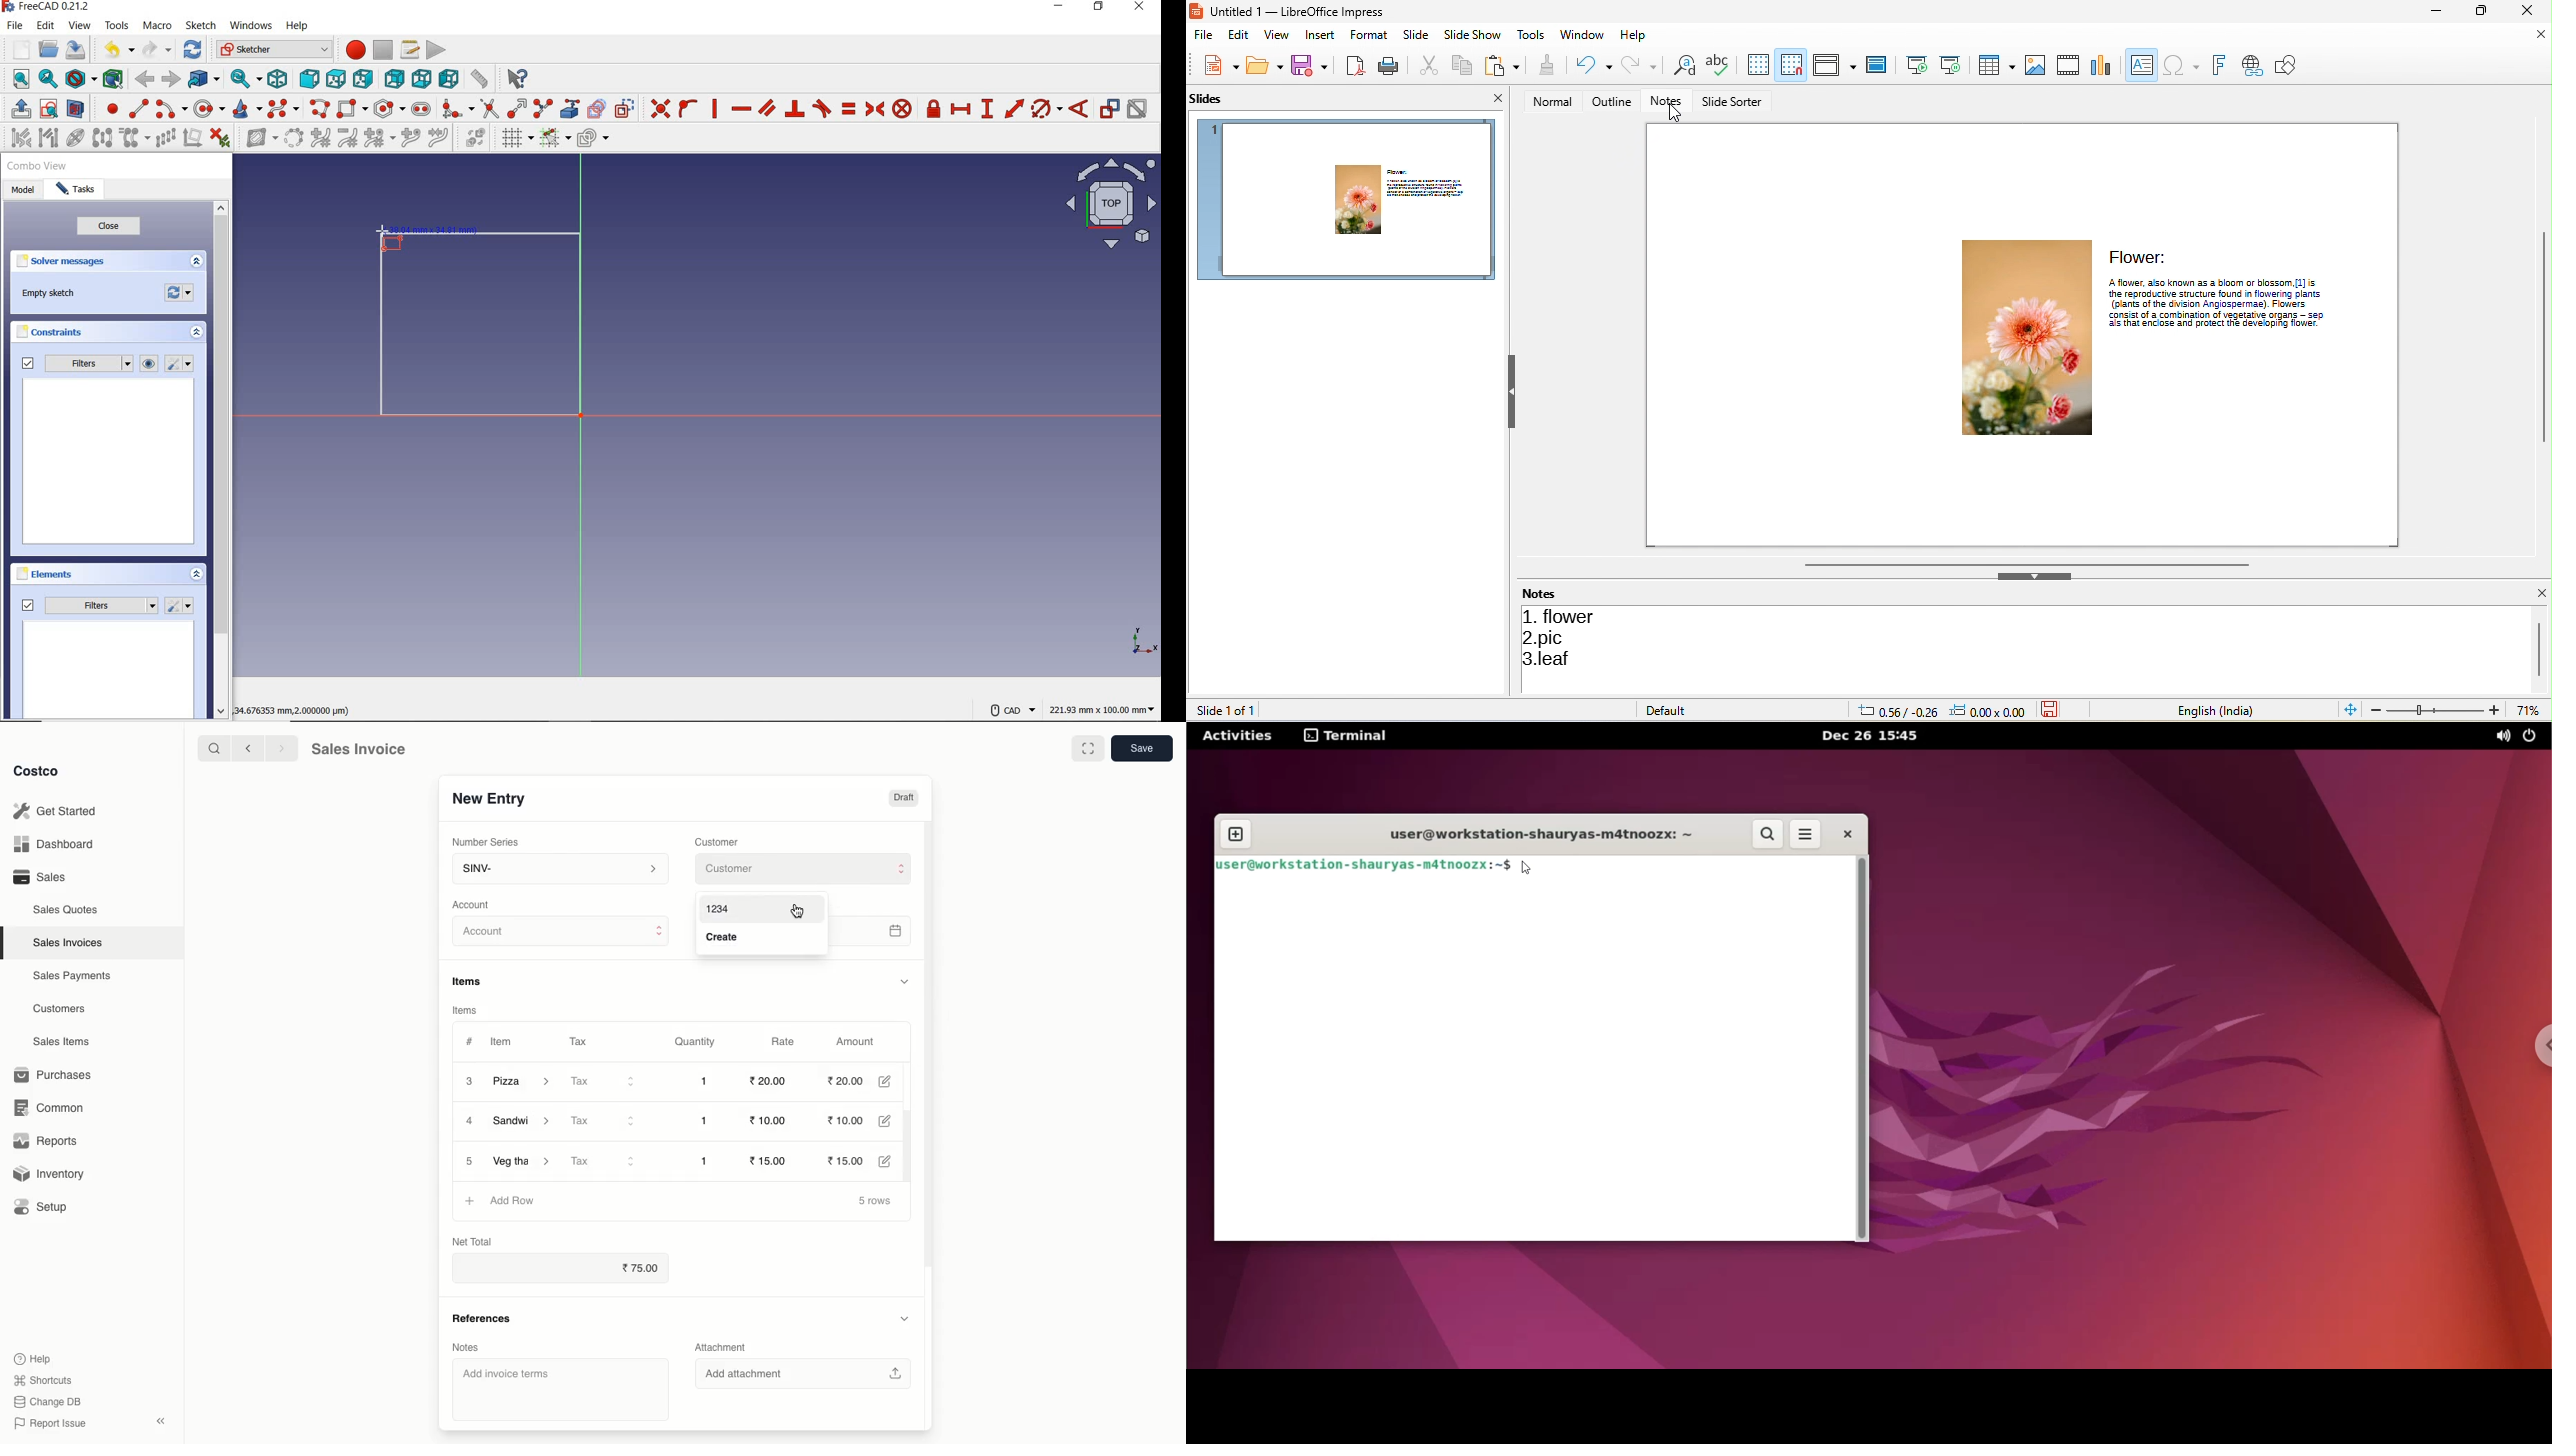  Describe the element at coordinates (17, 78) in the screenshot. I see `fit all` at that location.